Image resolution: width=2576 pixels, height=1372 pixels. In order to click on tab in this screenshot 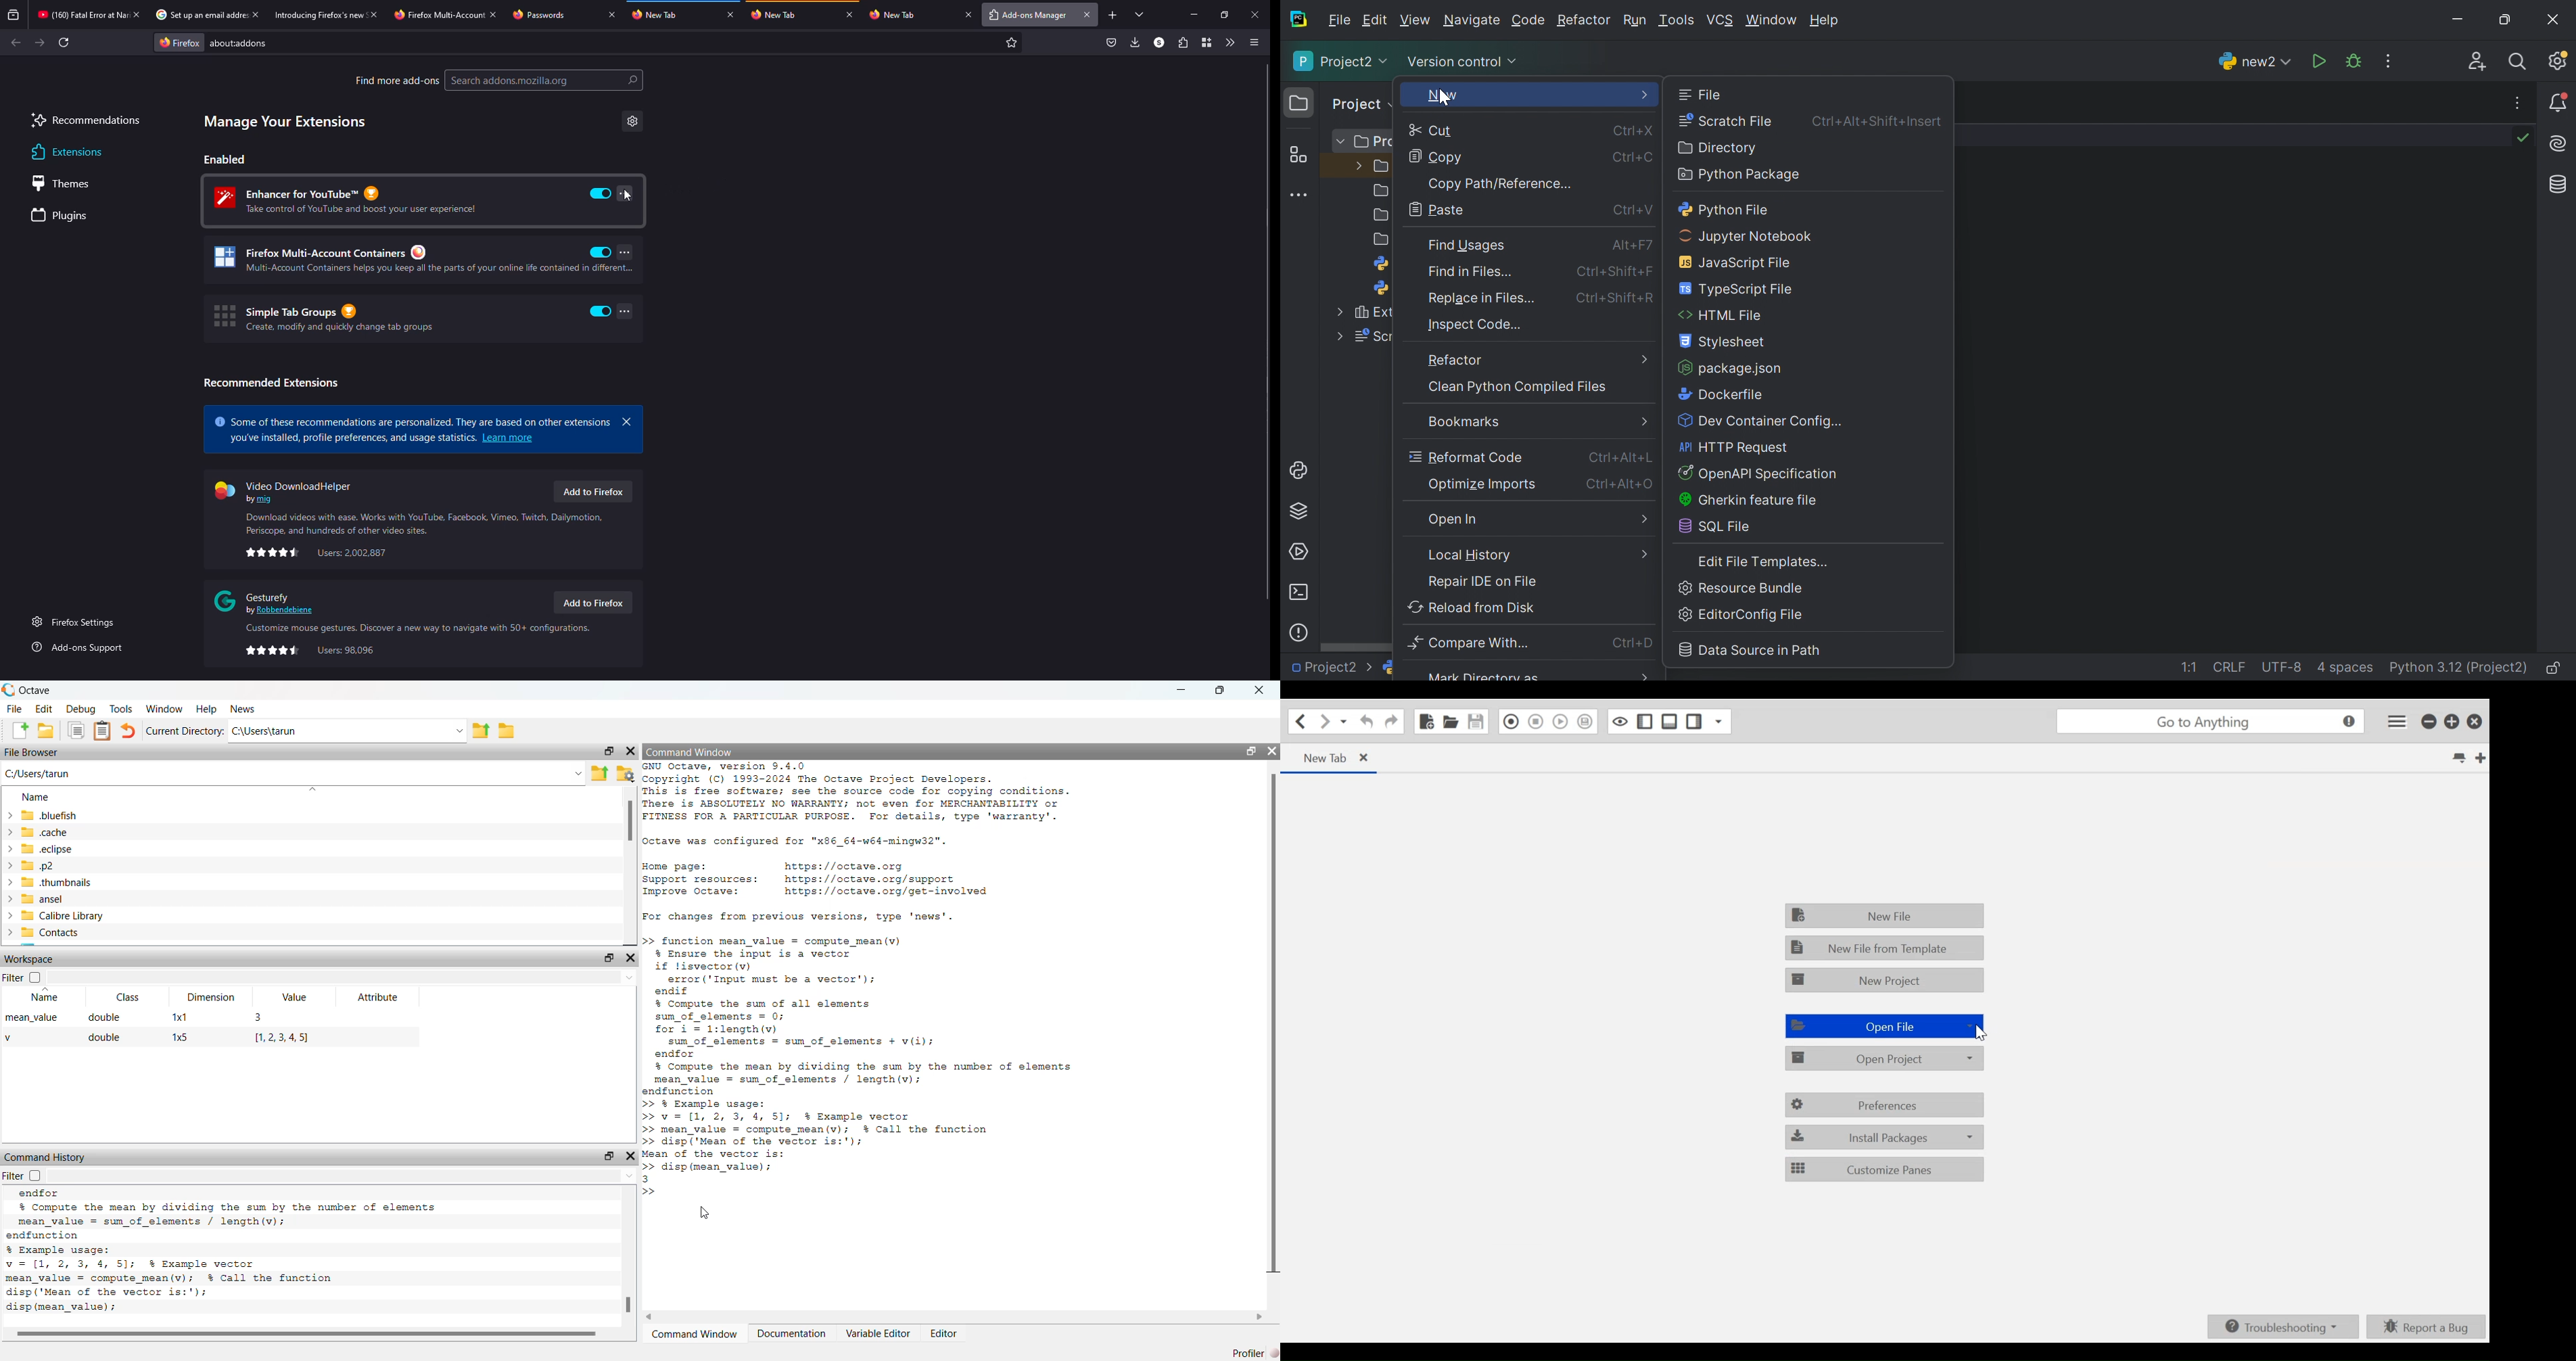, I will do `click(553, 14)`.